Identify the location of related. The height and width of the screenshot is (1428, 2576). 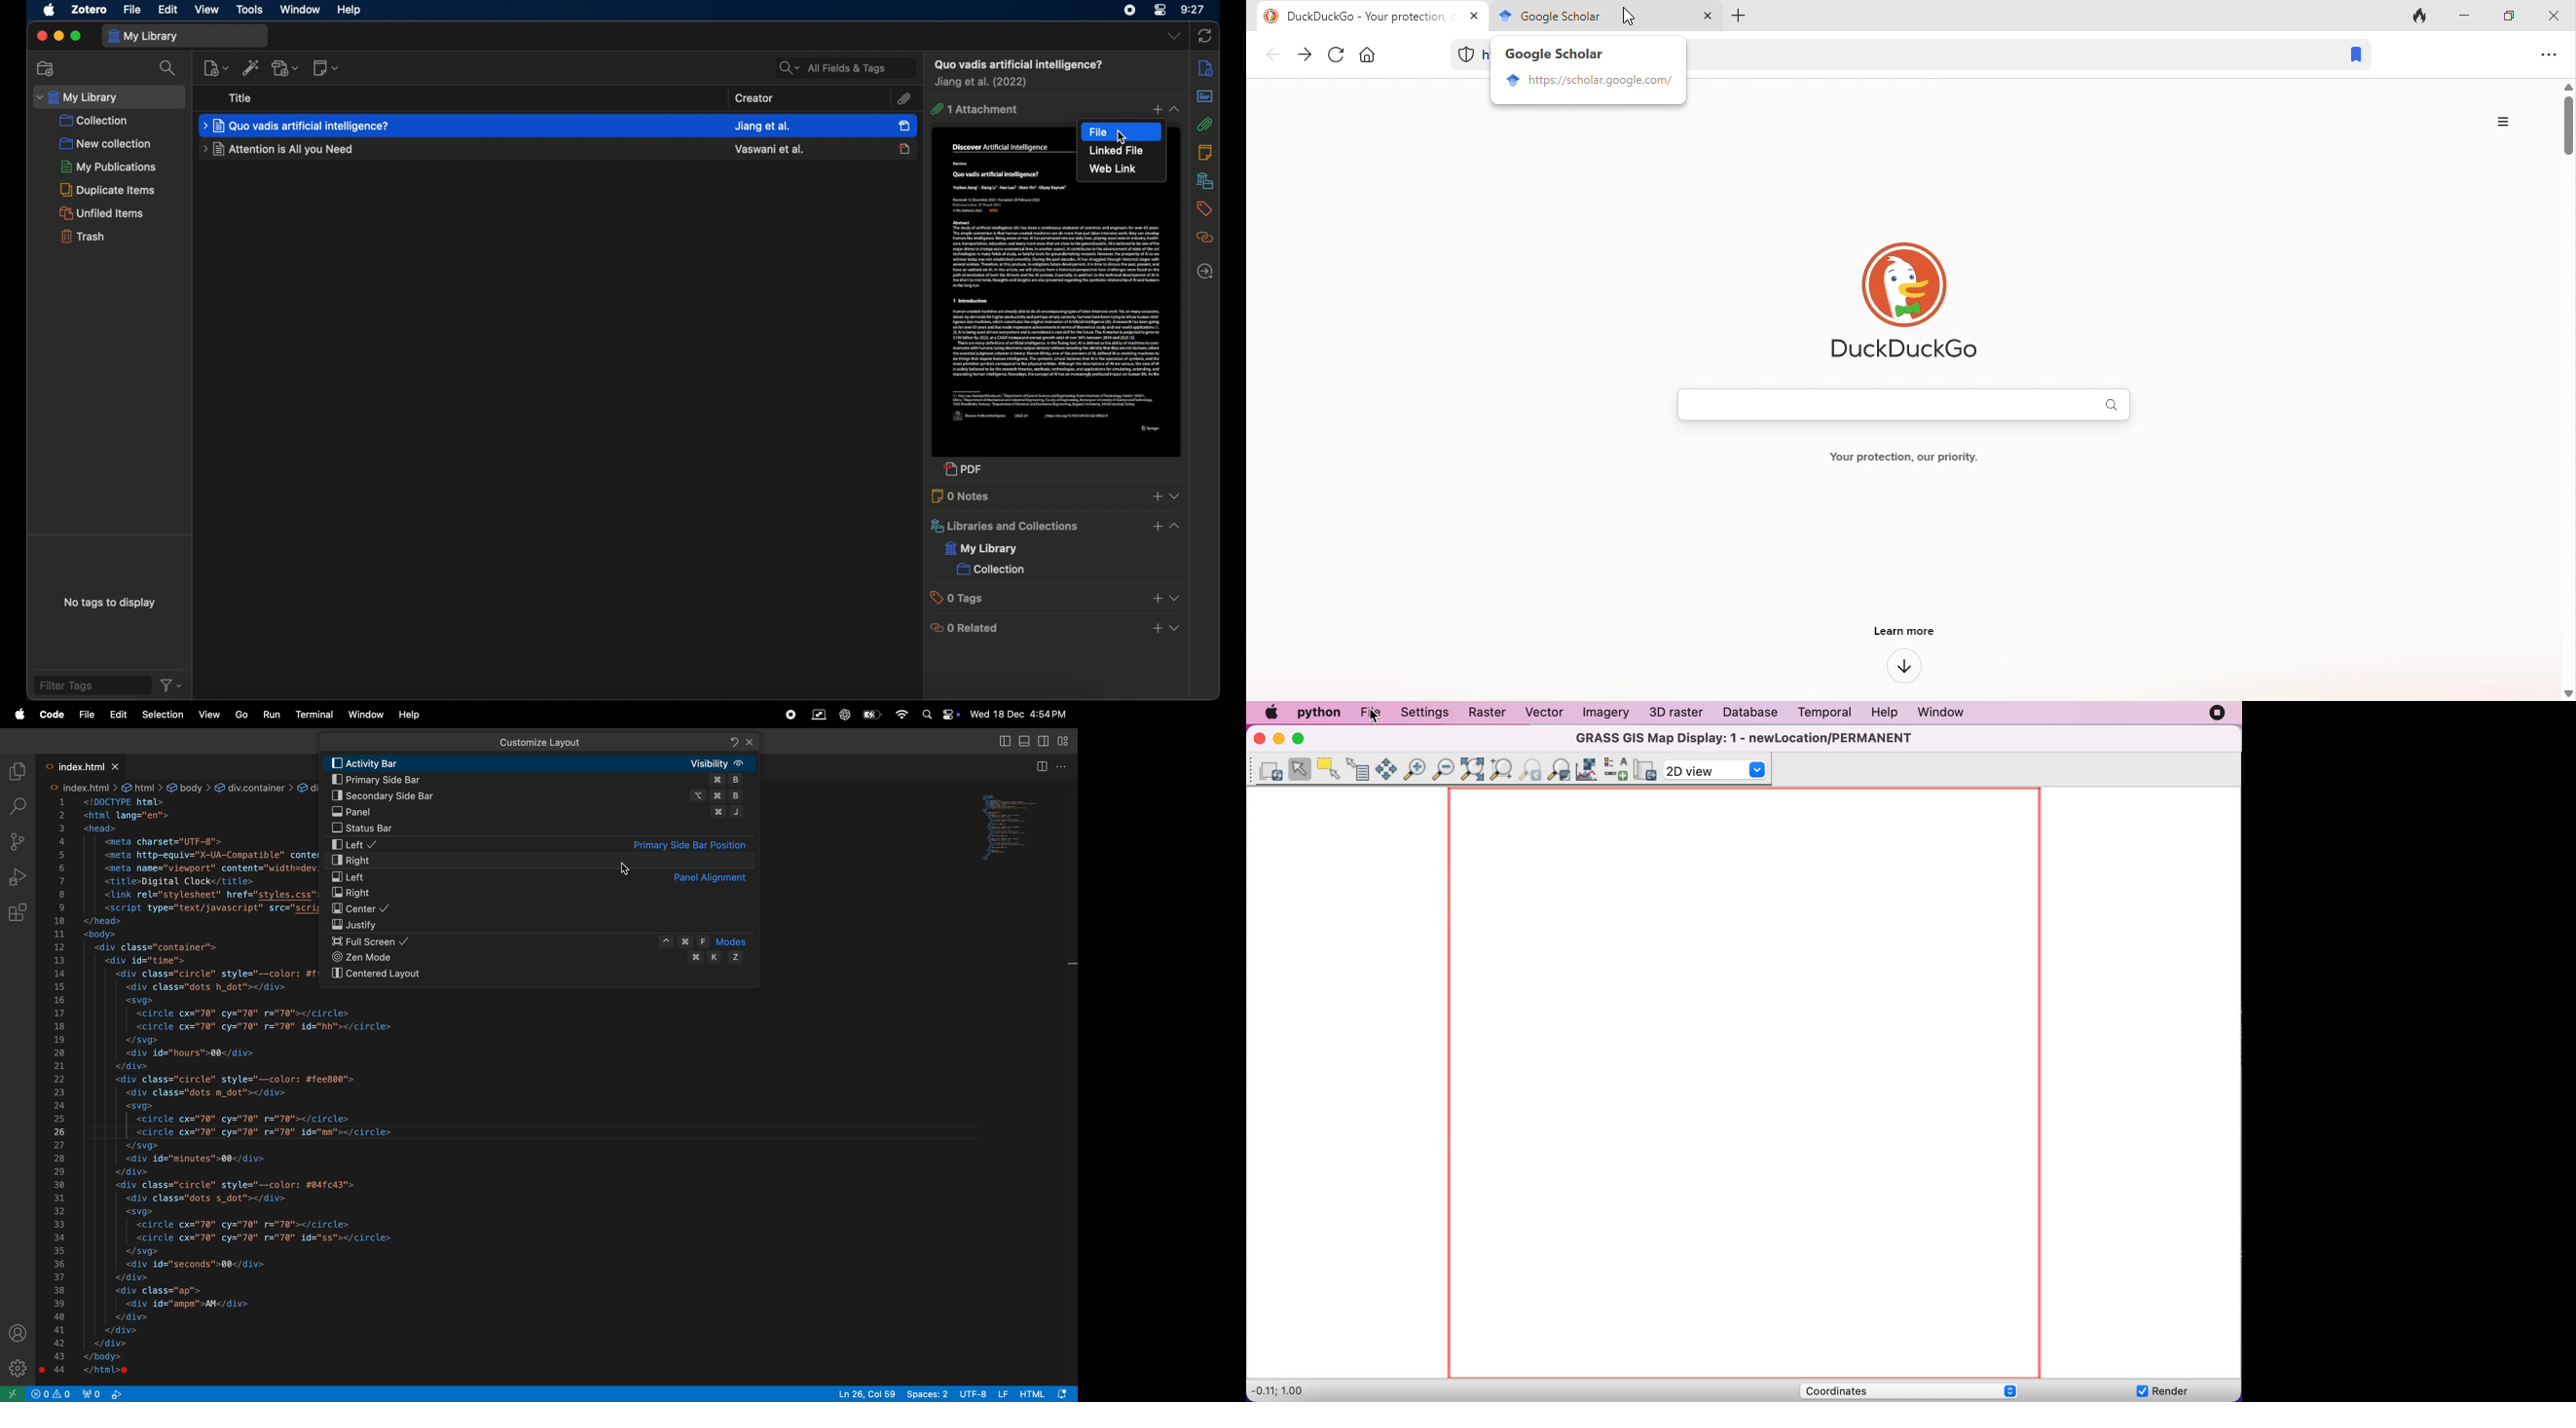
(1205, 238).